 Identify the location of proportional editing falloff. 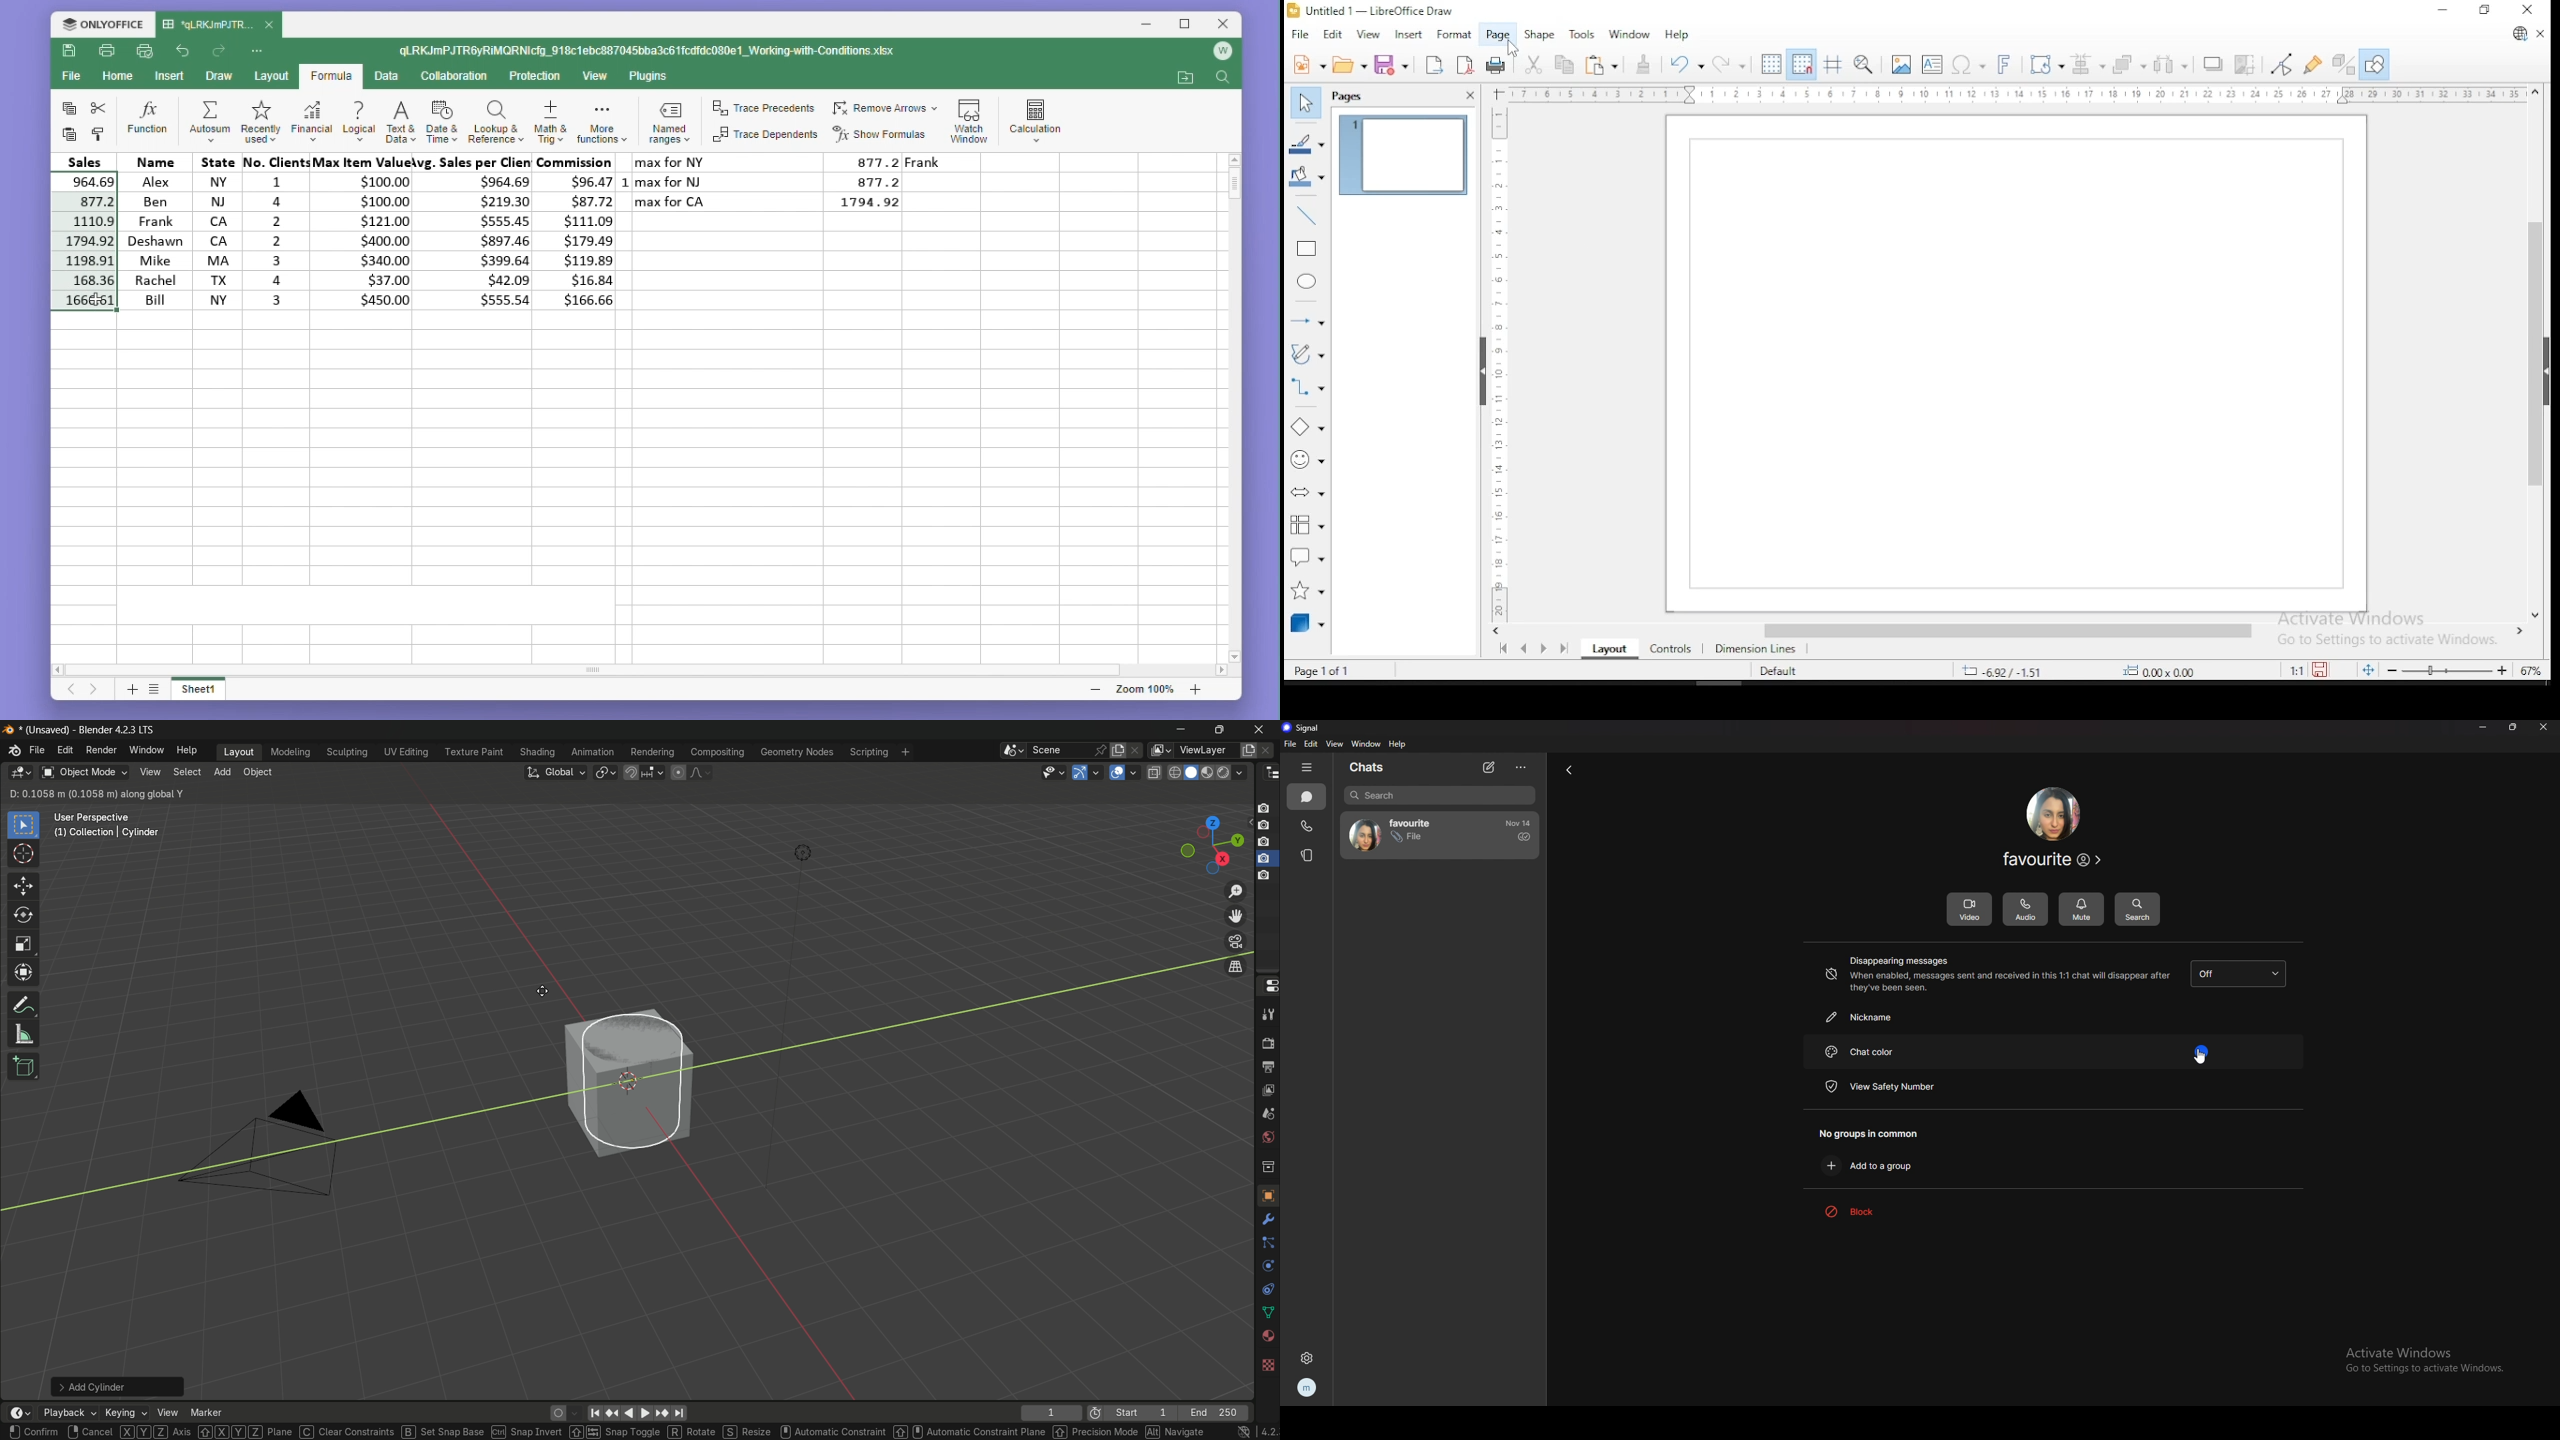
(700, 773).